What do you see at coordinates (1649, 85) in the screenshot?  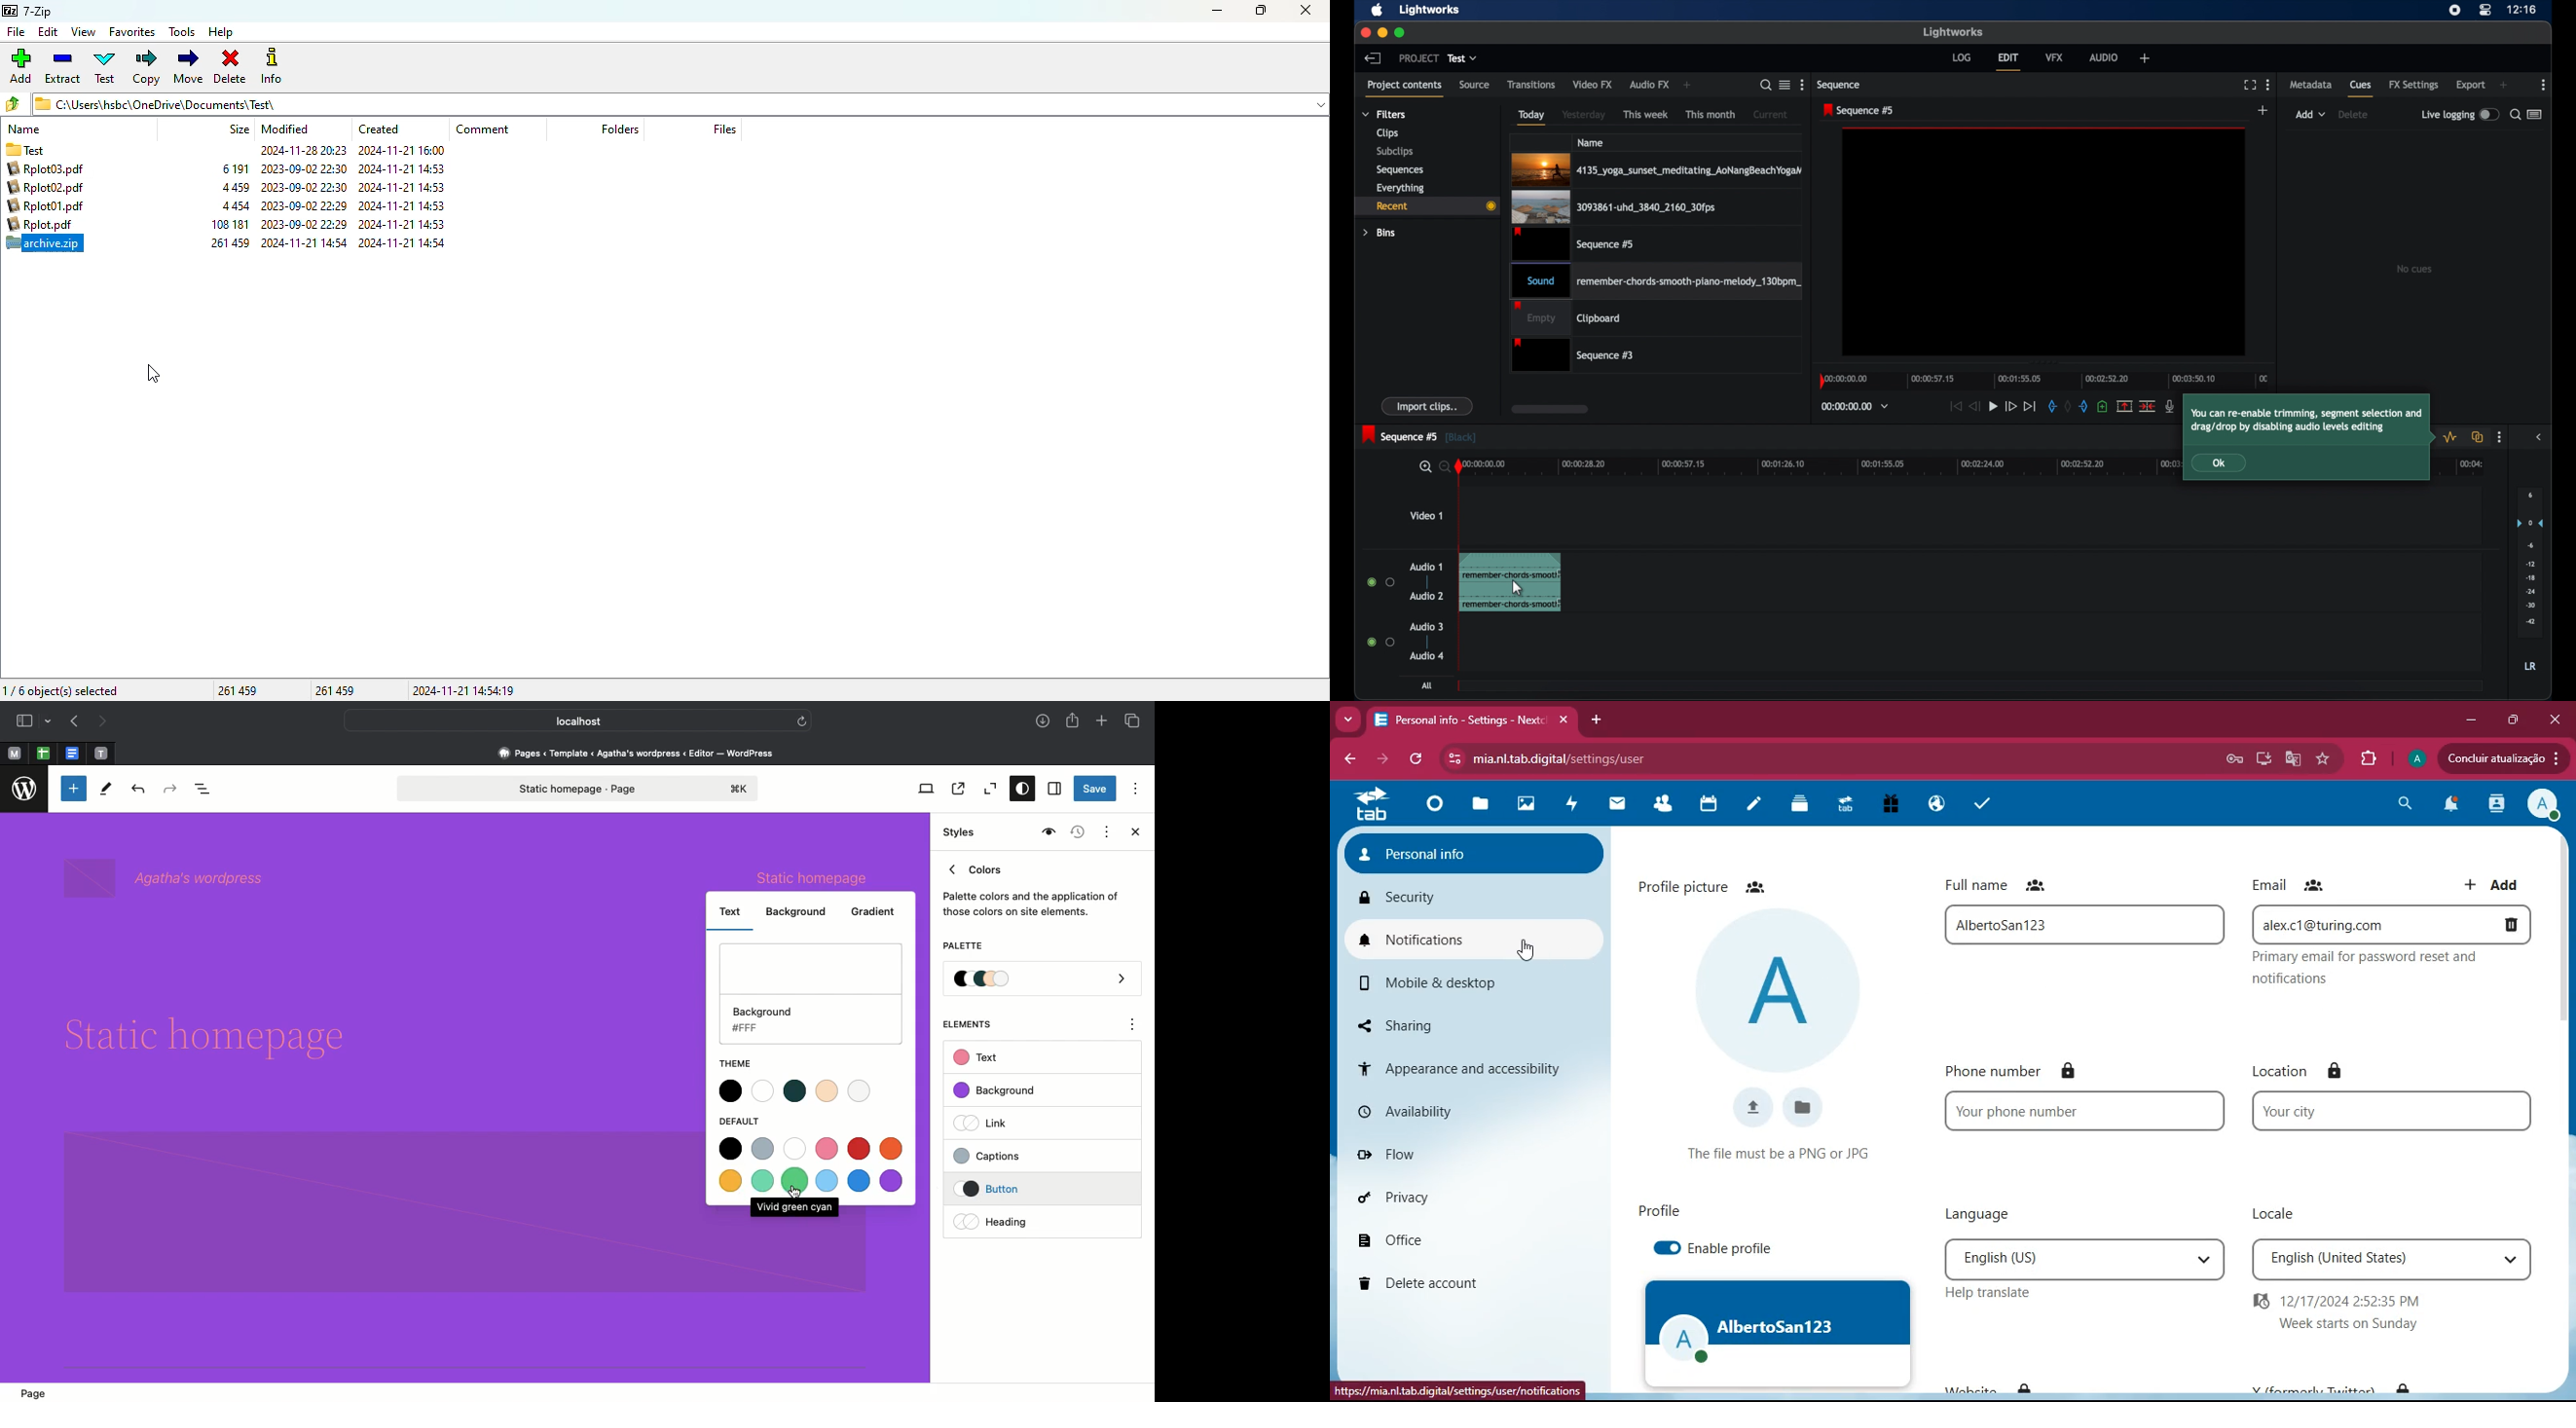 I see `audio fx` at bounding box center [1649, 85].